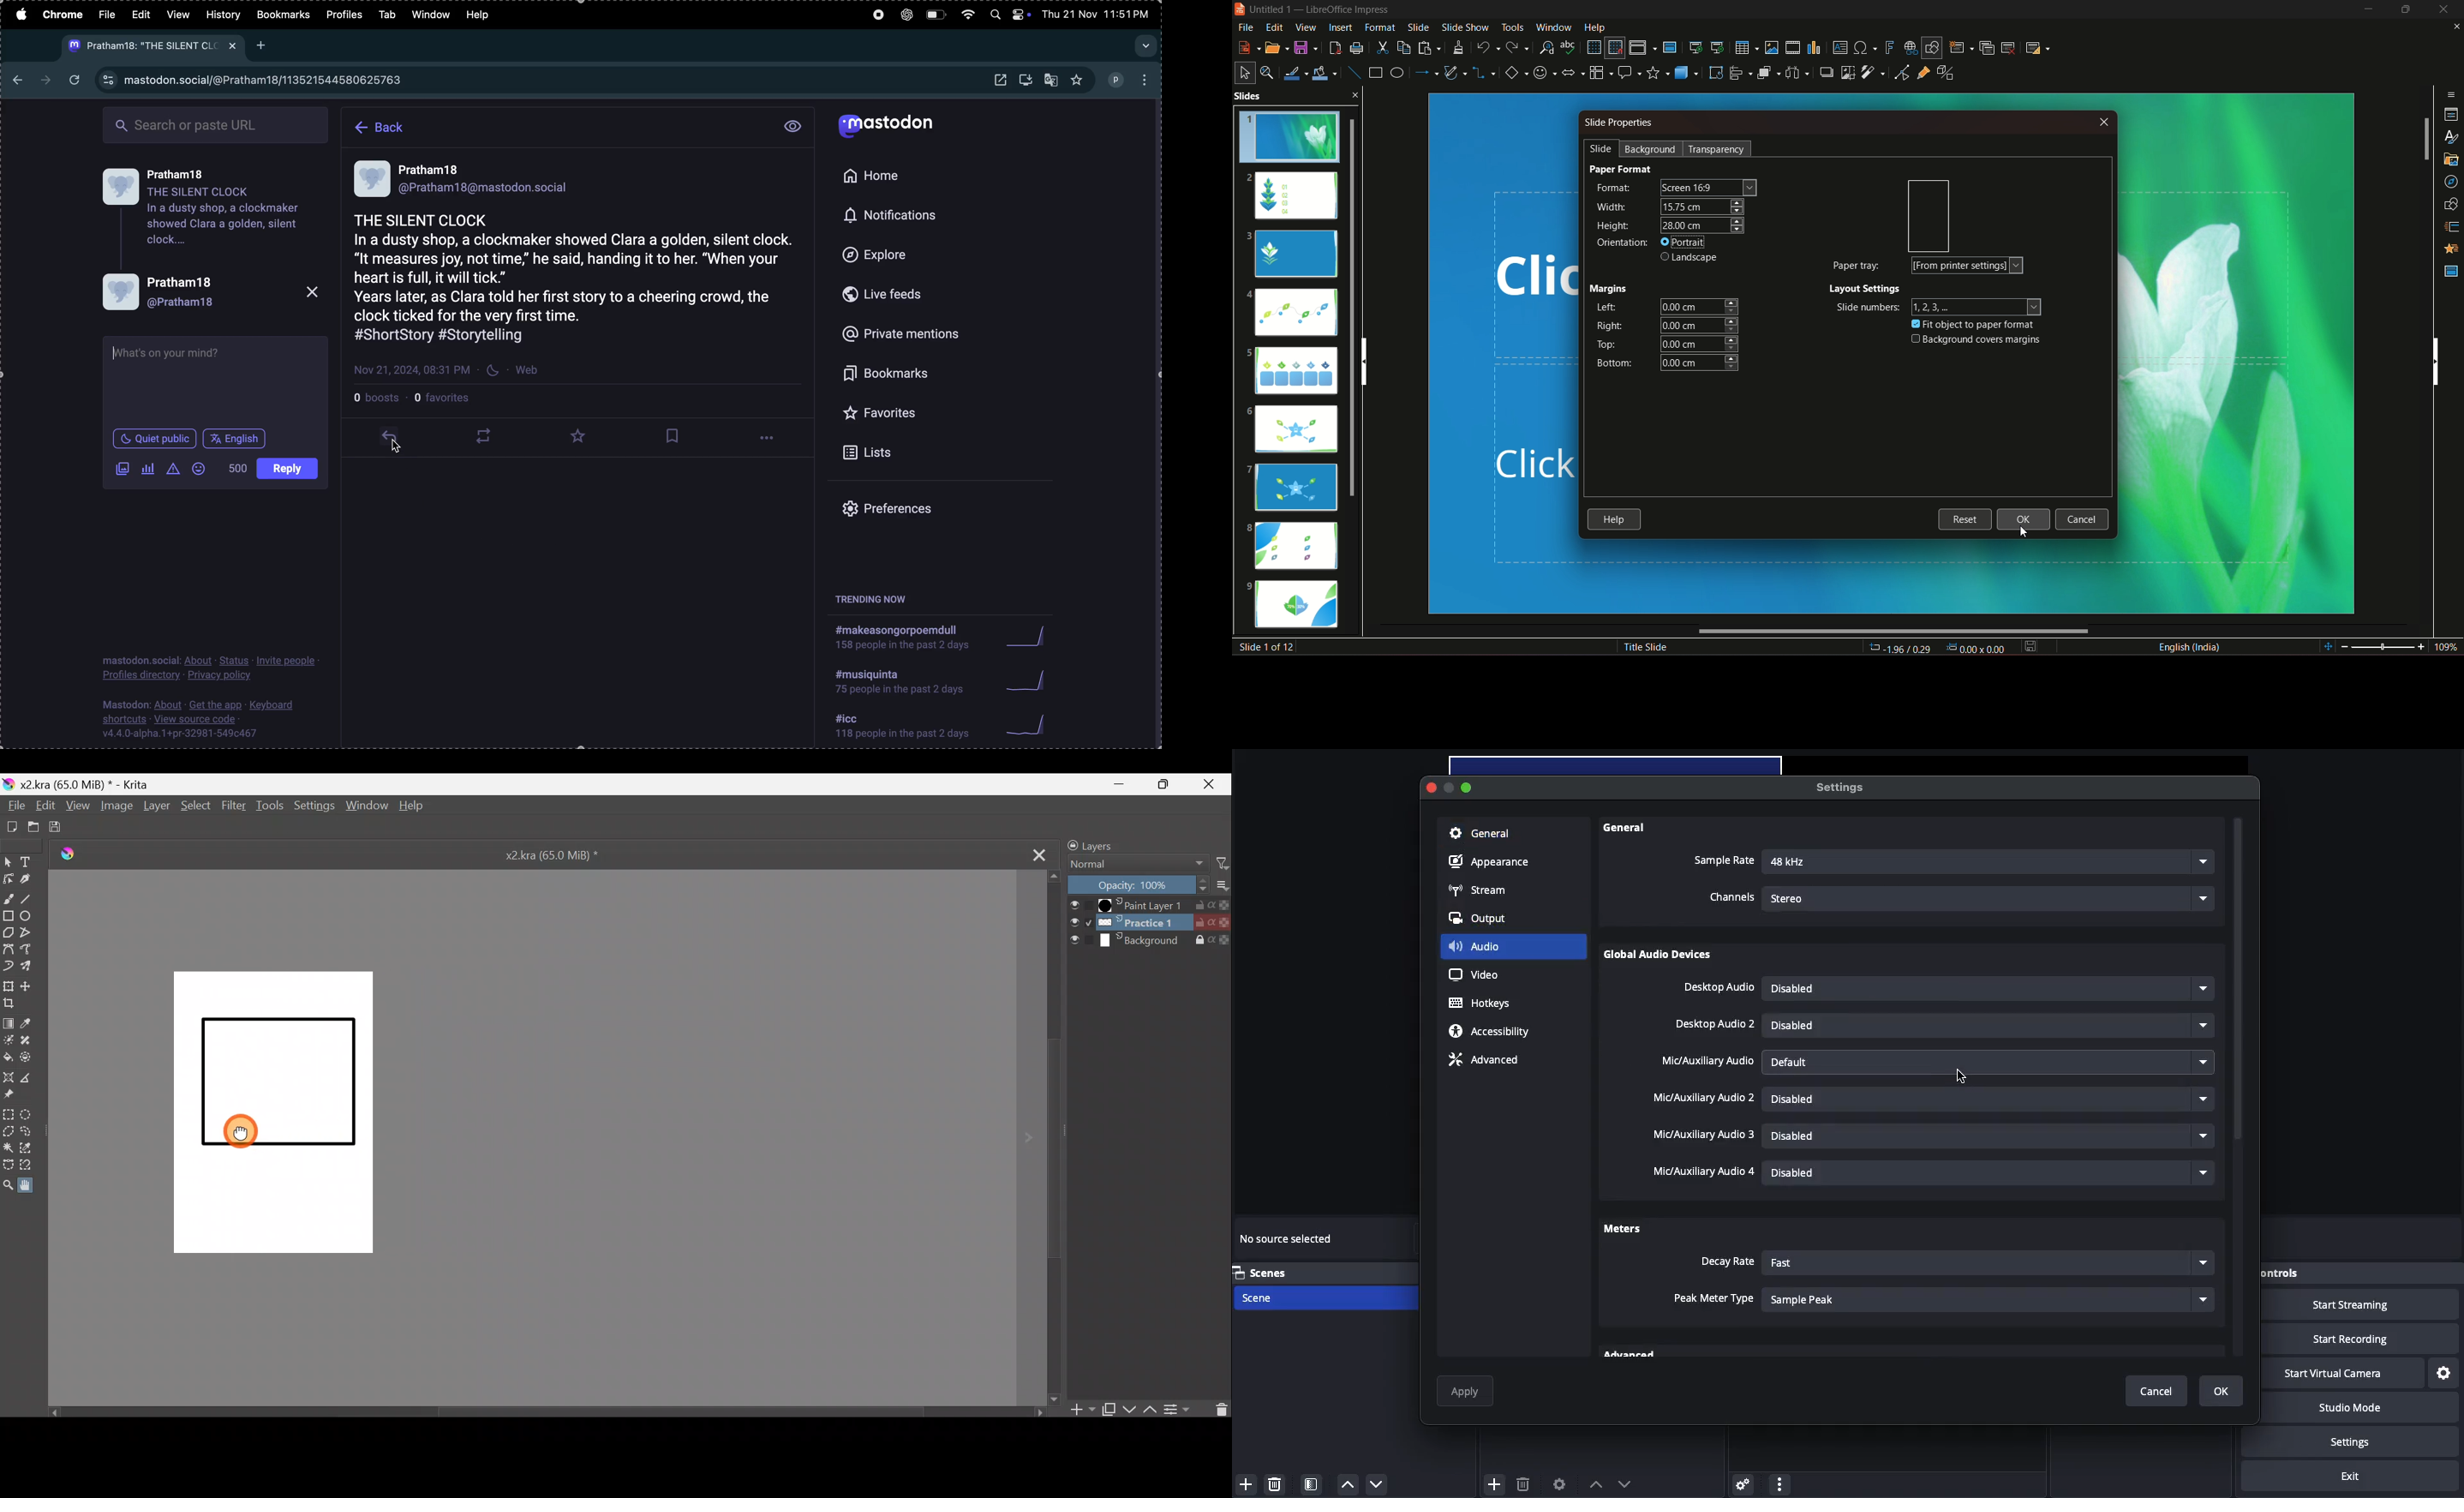  I want to click on Start virtual camera, so click(2341, 1374).